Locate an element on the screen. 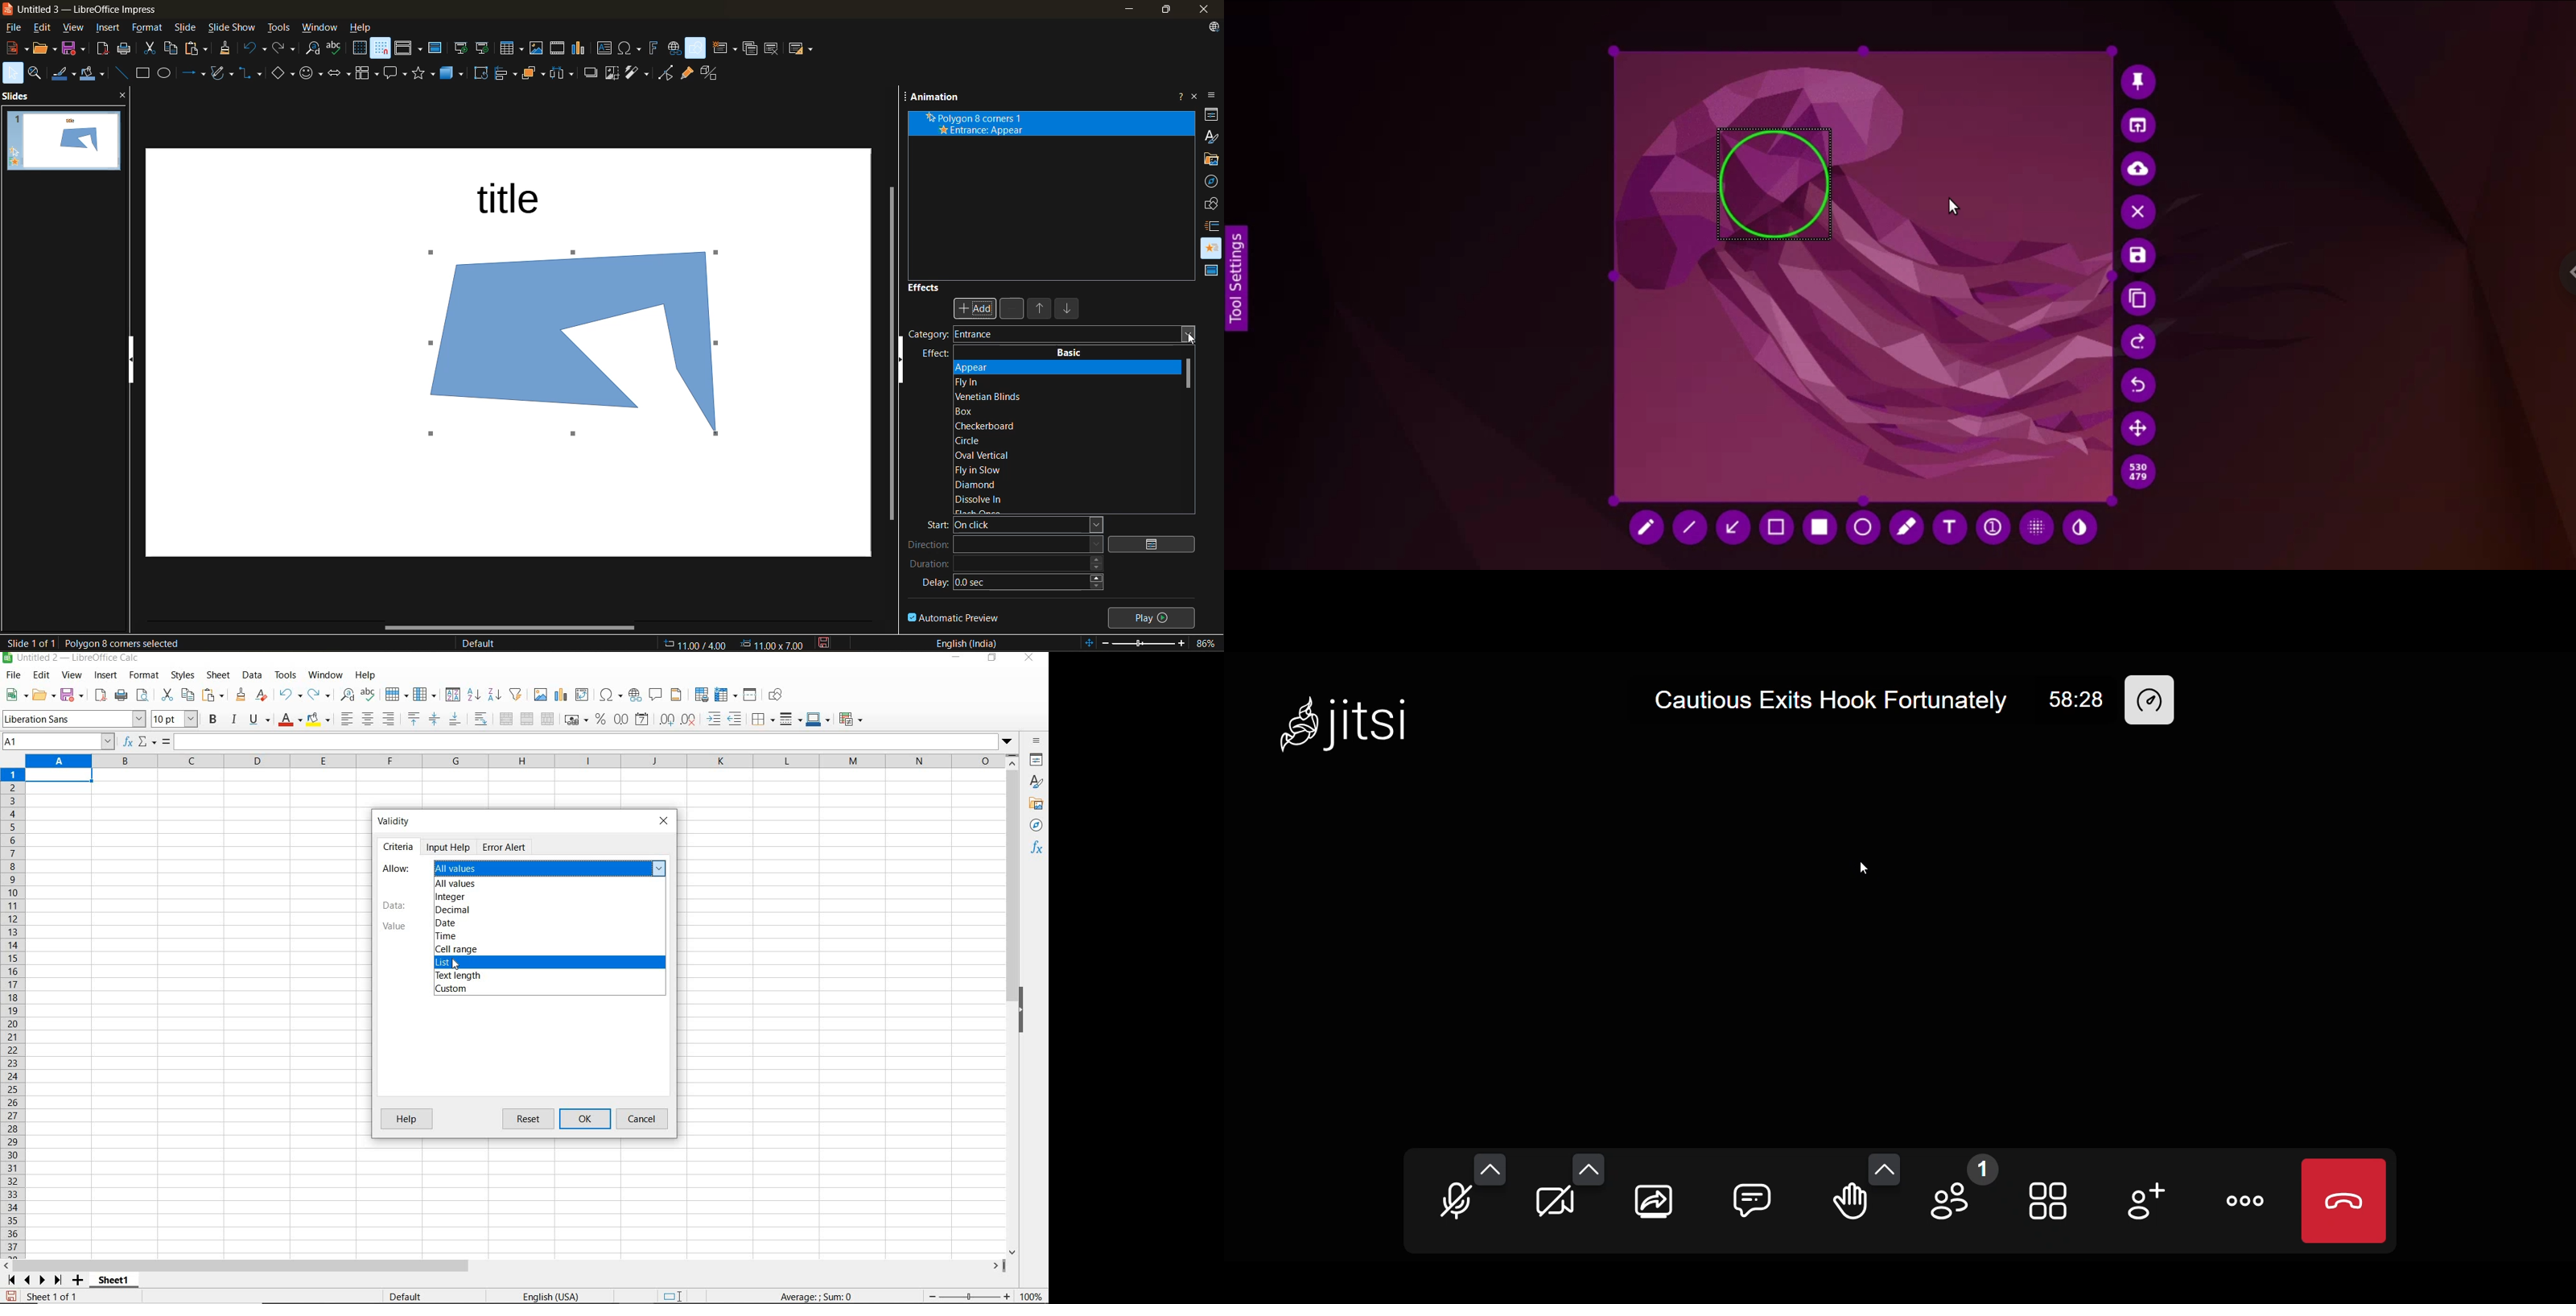 Image resolution: width=2576 pixels, height=1316 pixels. cut is located at coordinates (167, 695).